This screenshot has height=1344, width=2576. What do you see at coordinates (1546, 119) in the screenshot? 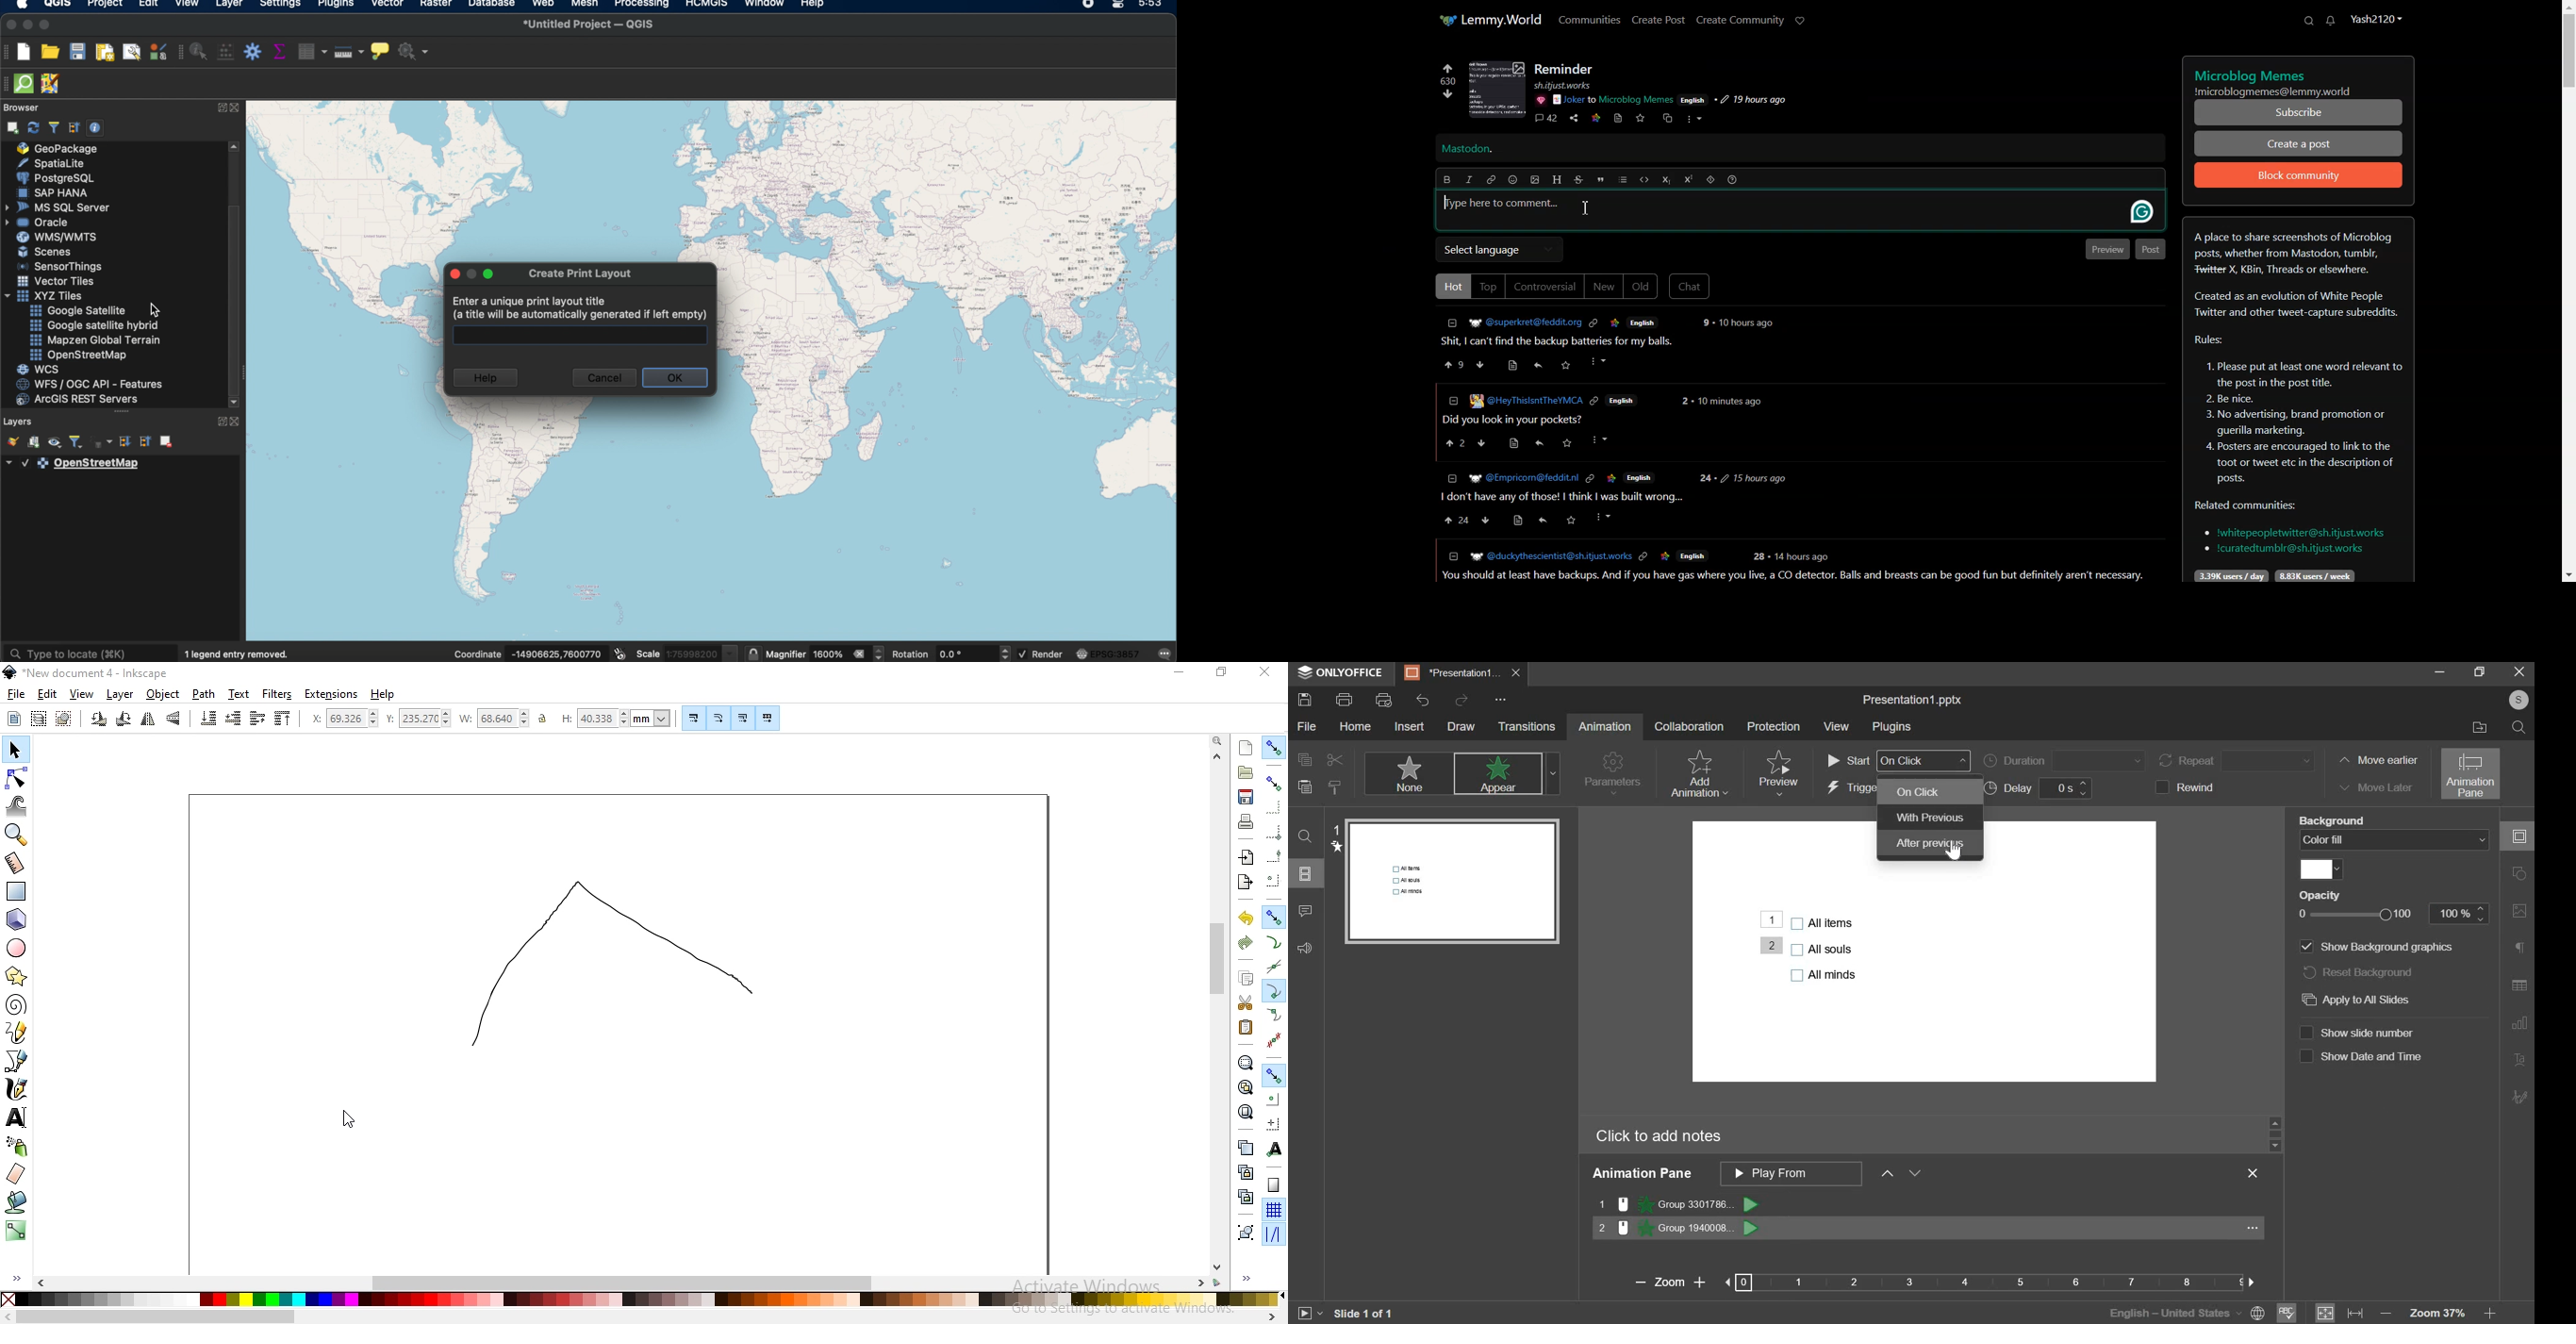
I see `Comment` at bounding box center [1546, 119].